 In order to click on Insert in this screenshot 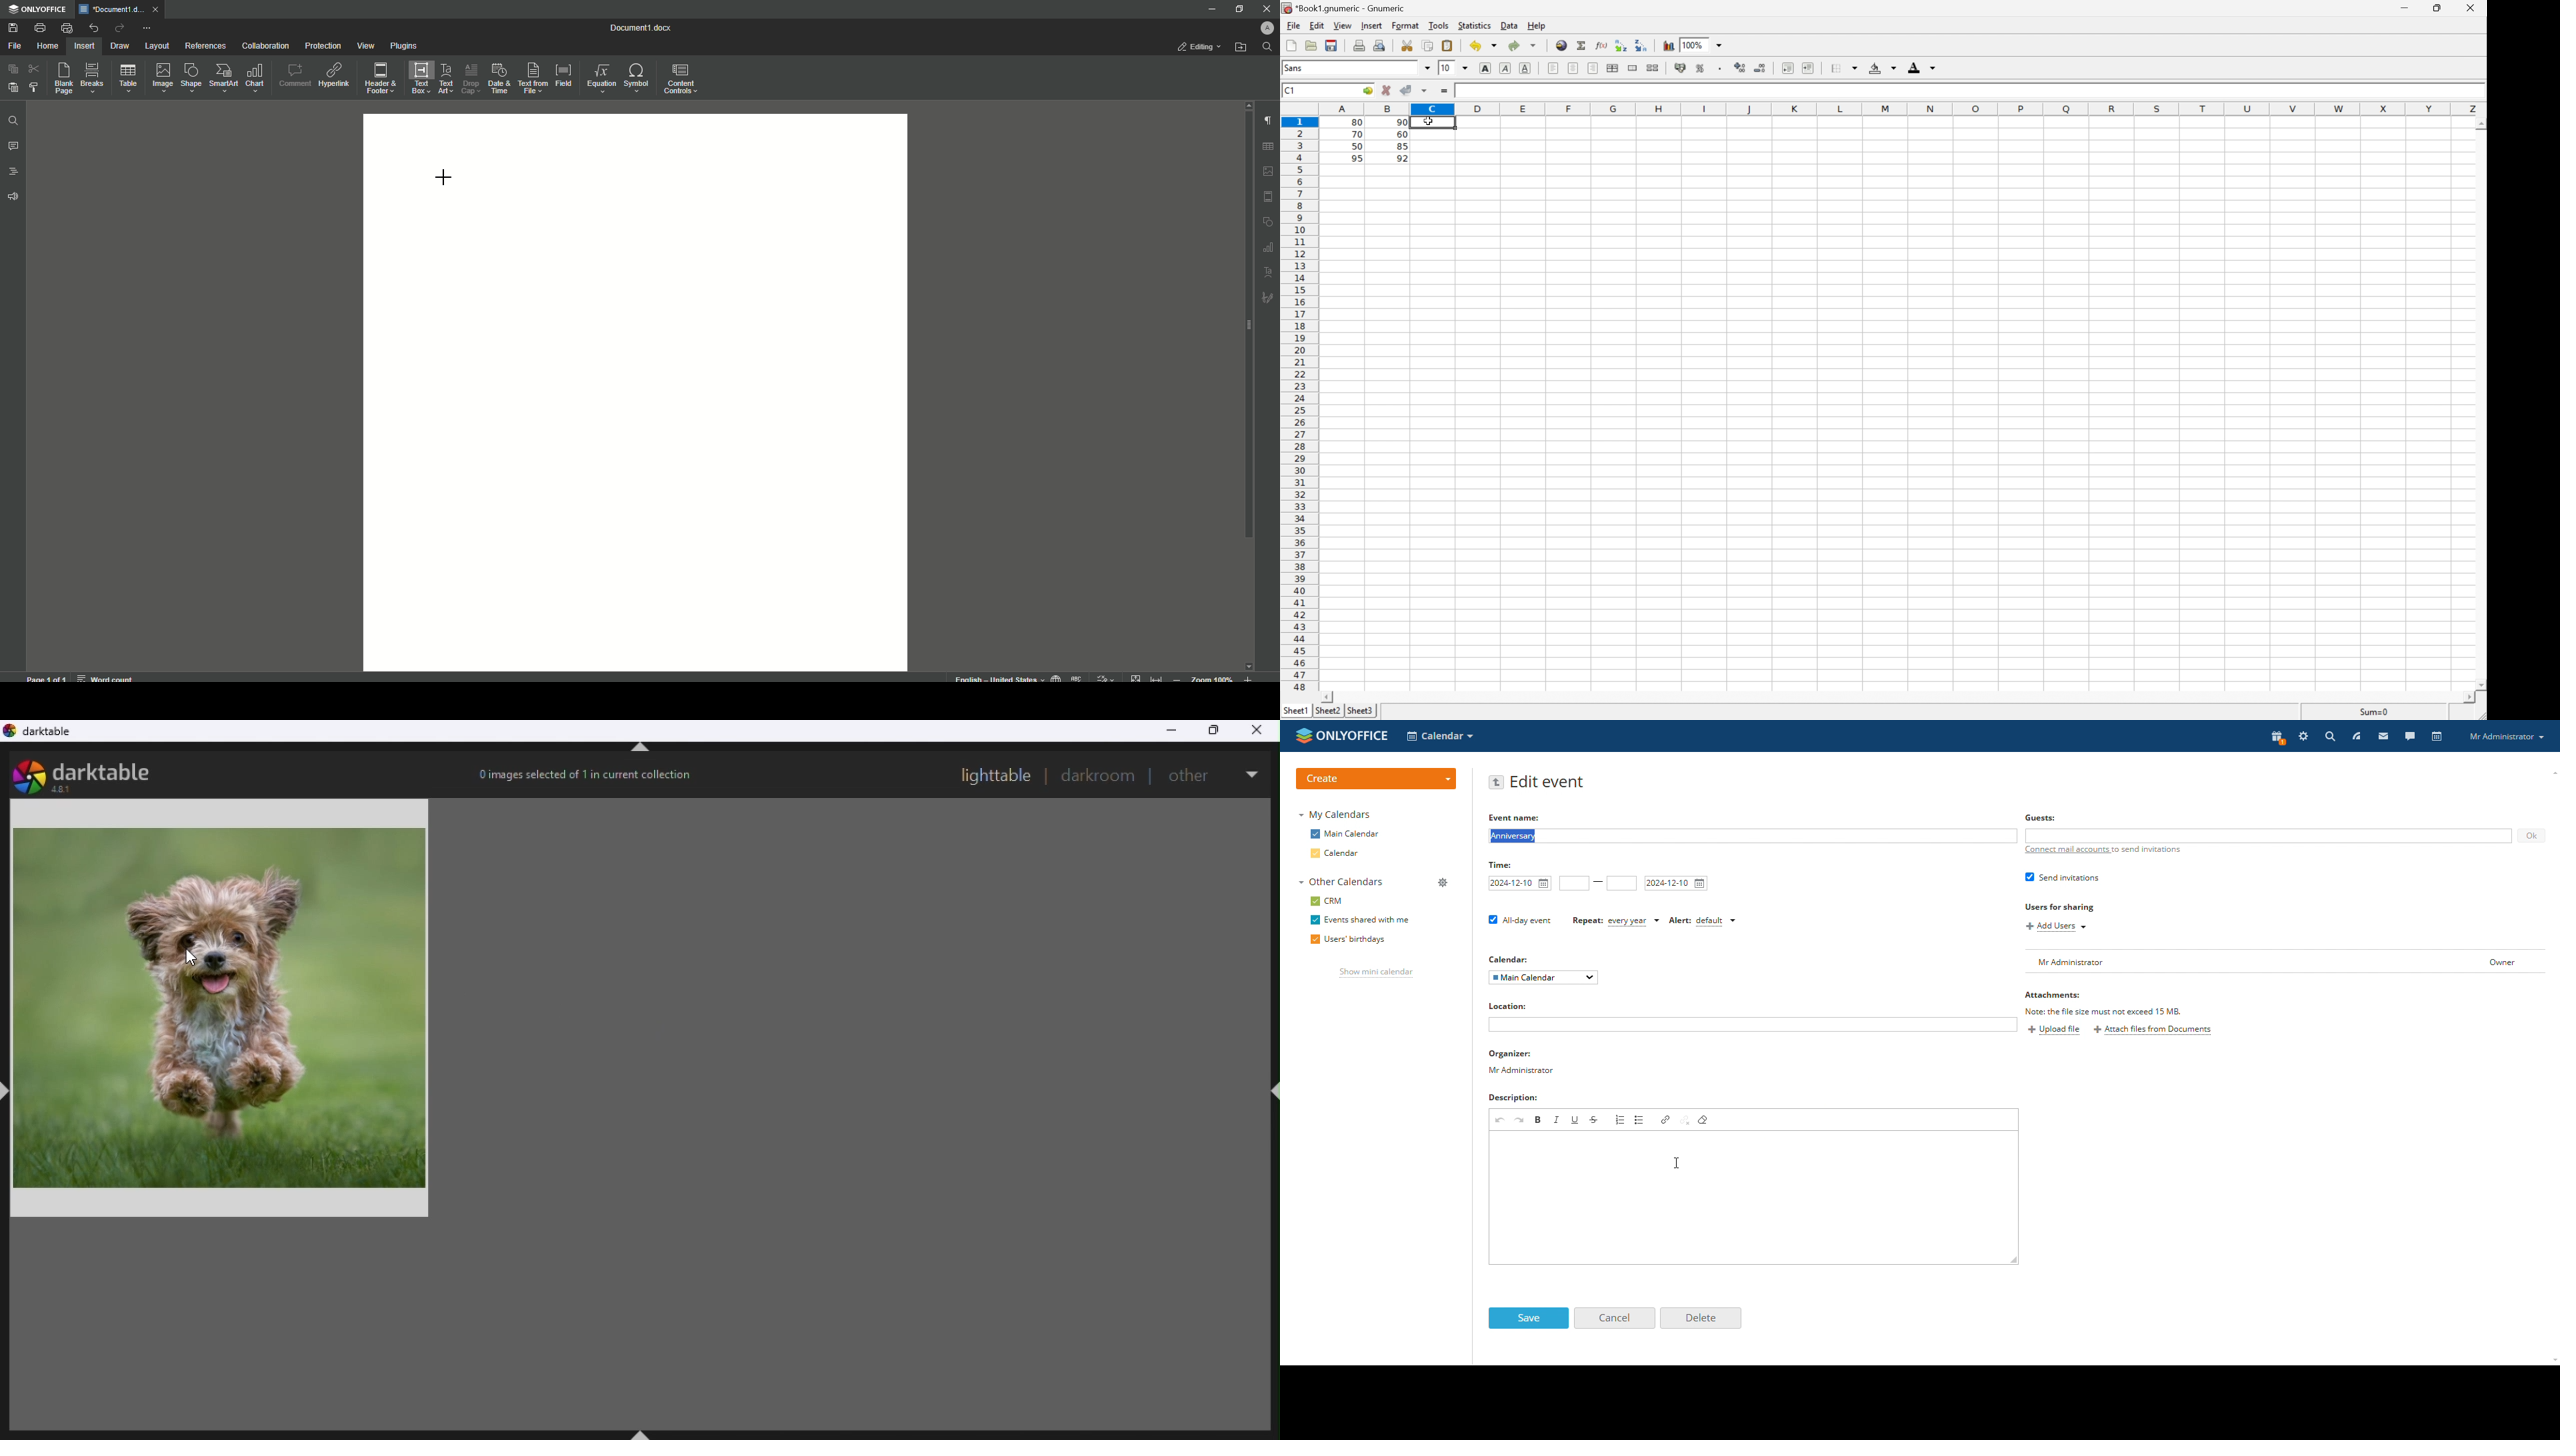, I will do `click(1373, 27)`.